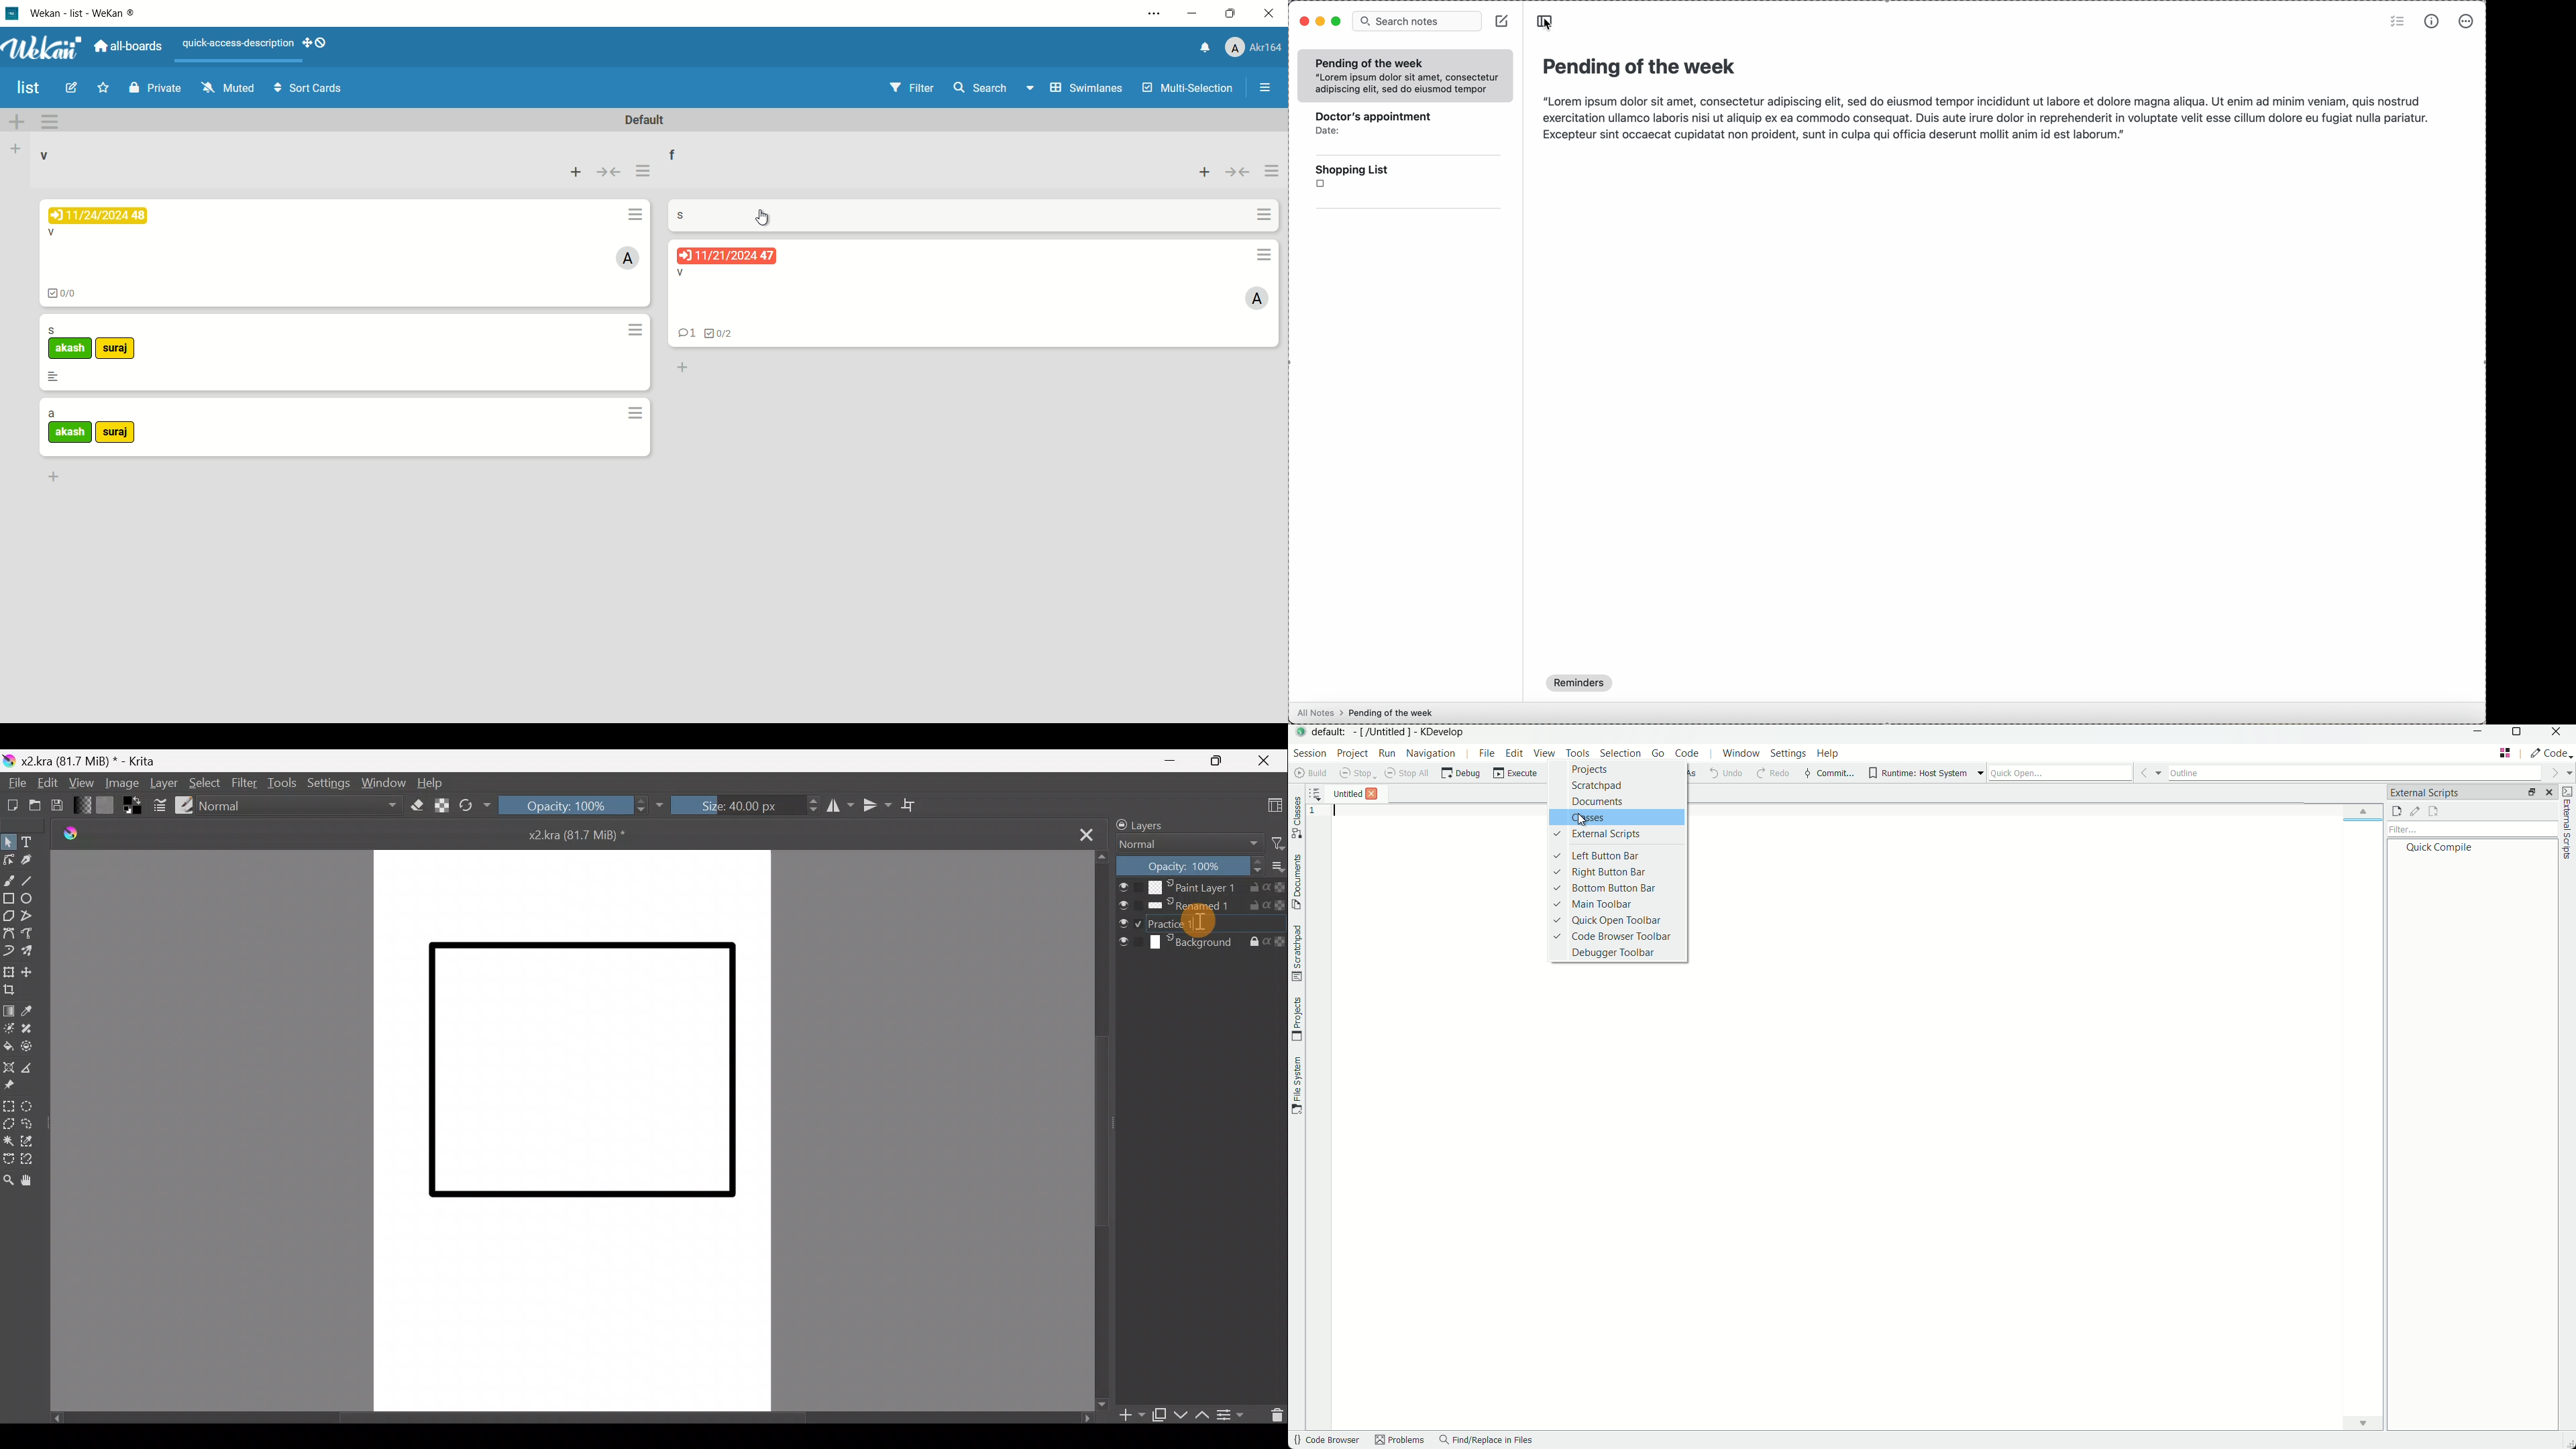  What do you see at coordinates (1356, 775) in the screenshot?
I see `stop` at bounding box center [1356, 775].